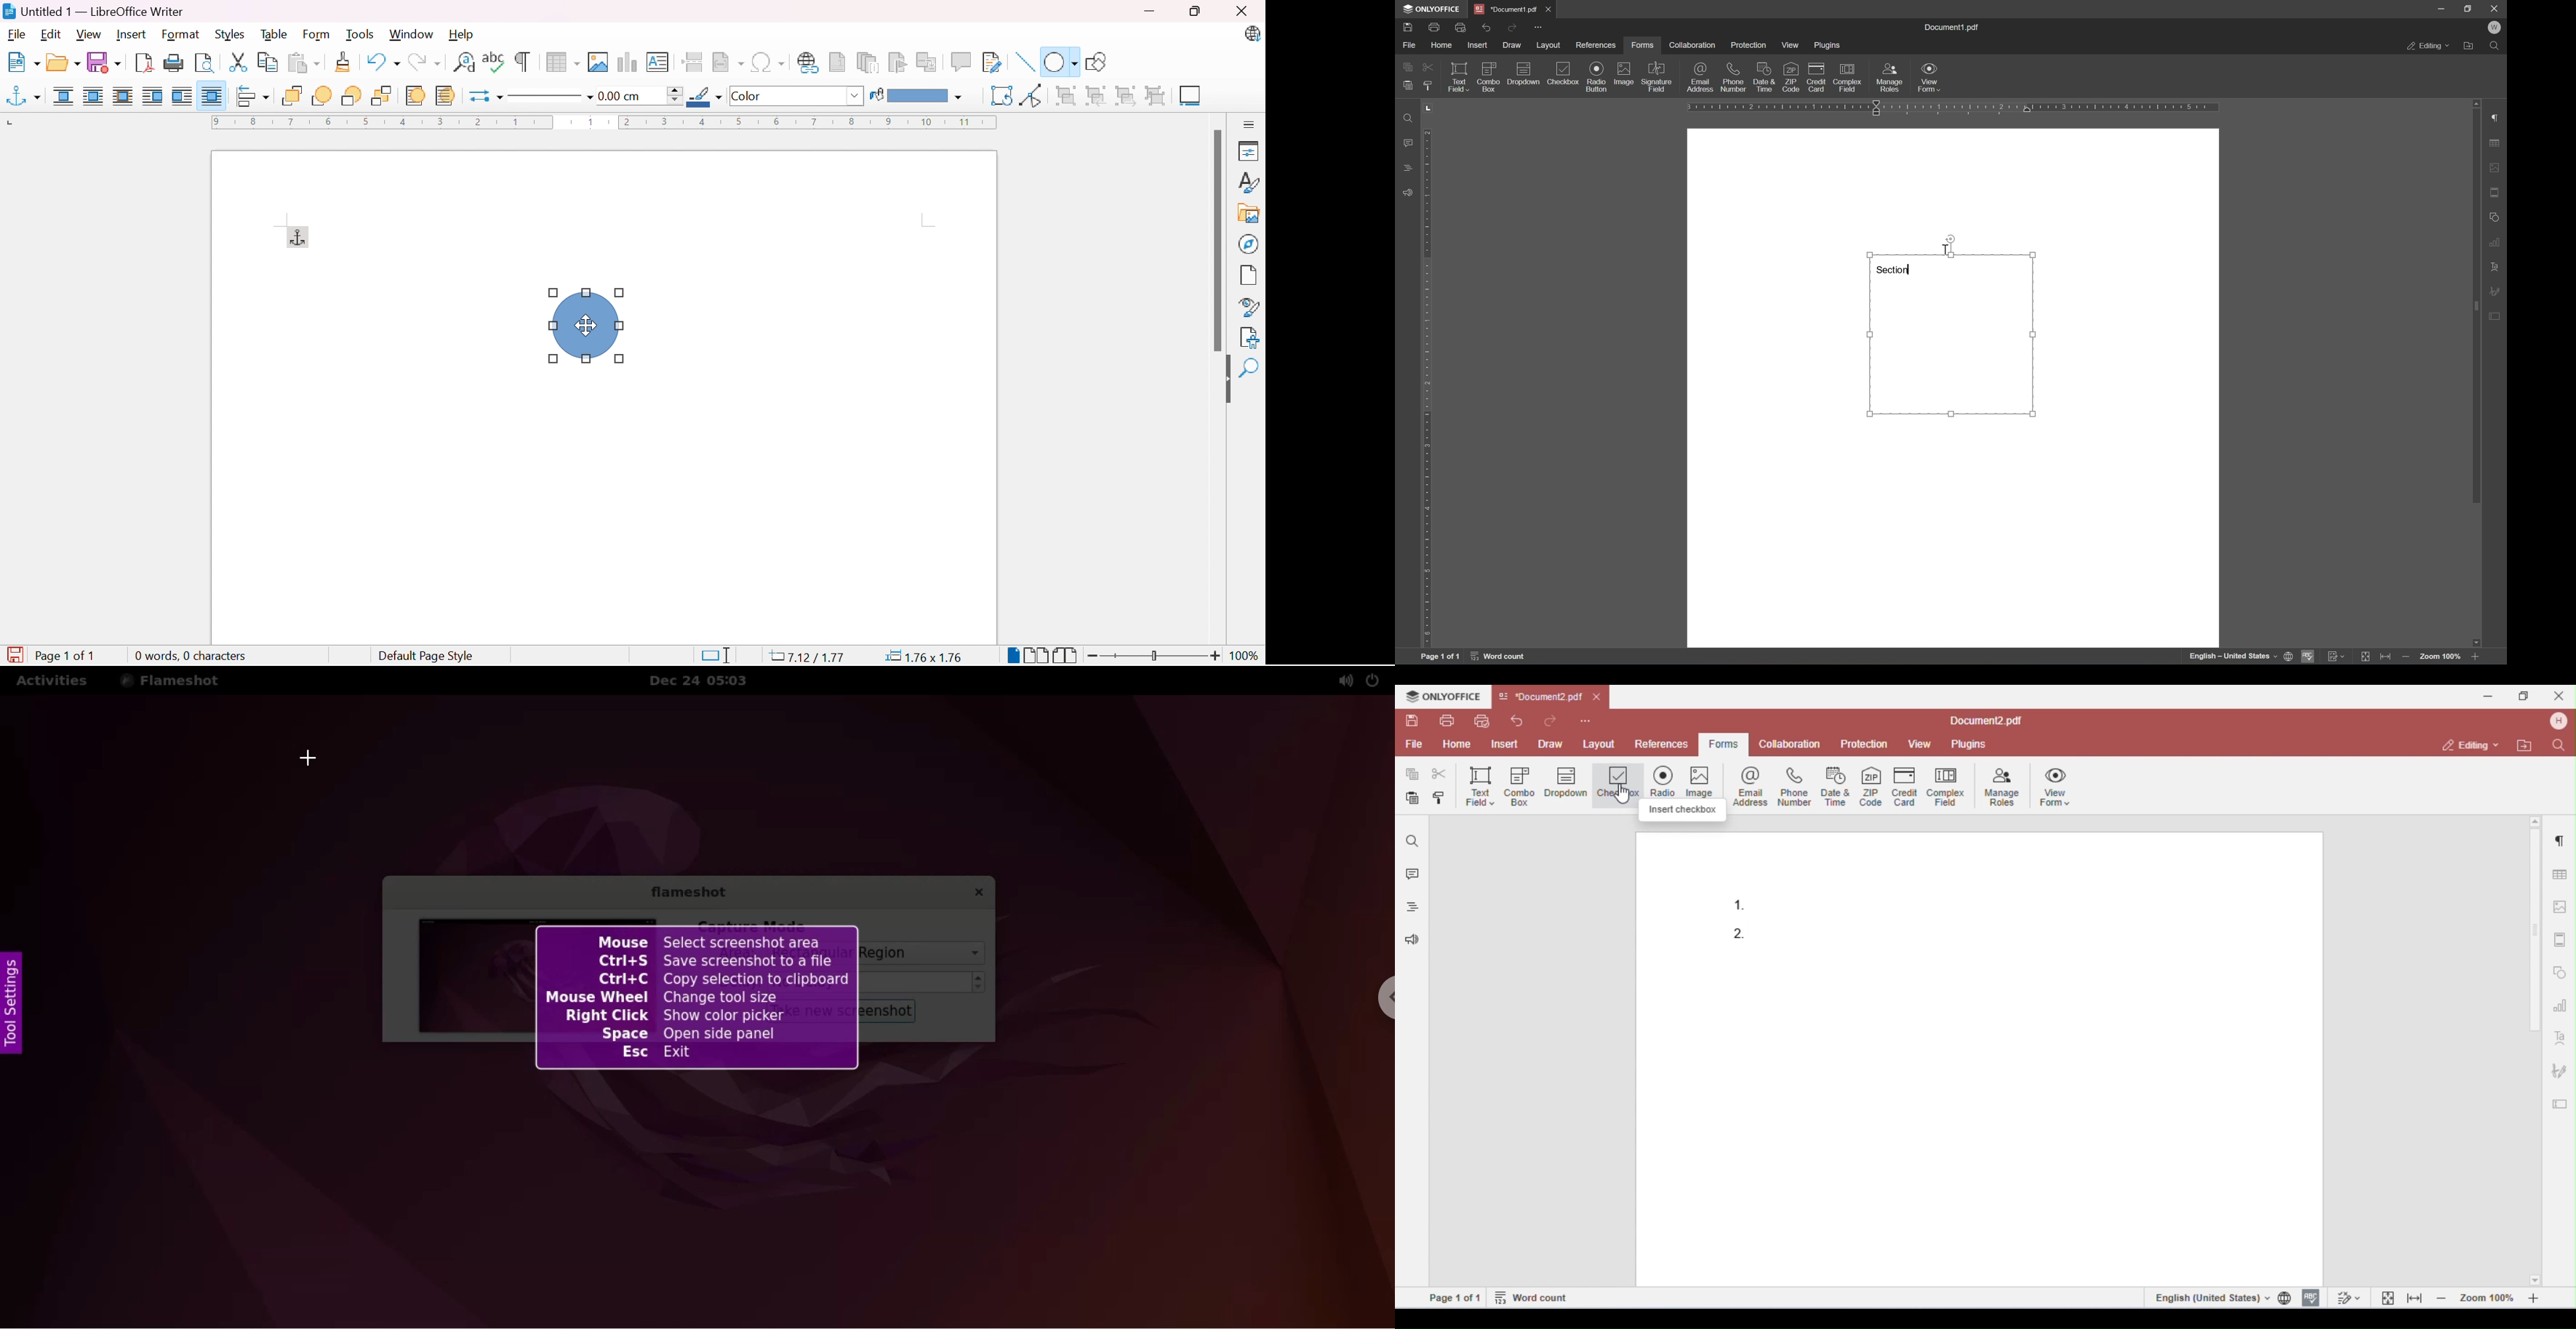 The width and height of the screenshot is (2576, 1344). What do you see at coordinates (415, 94) in the screenshot?
I see `To foreground` at bounding box center [415, 94].